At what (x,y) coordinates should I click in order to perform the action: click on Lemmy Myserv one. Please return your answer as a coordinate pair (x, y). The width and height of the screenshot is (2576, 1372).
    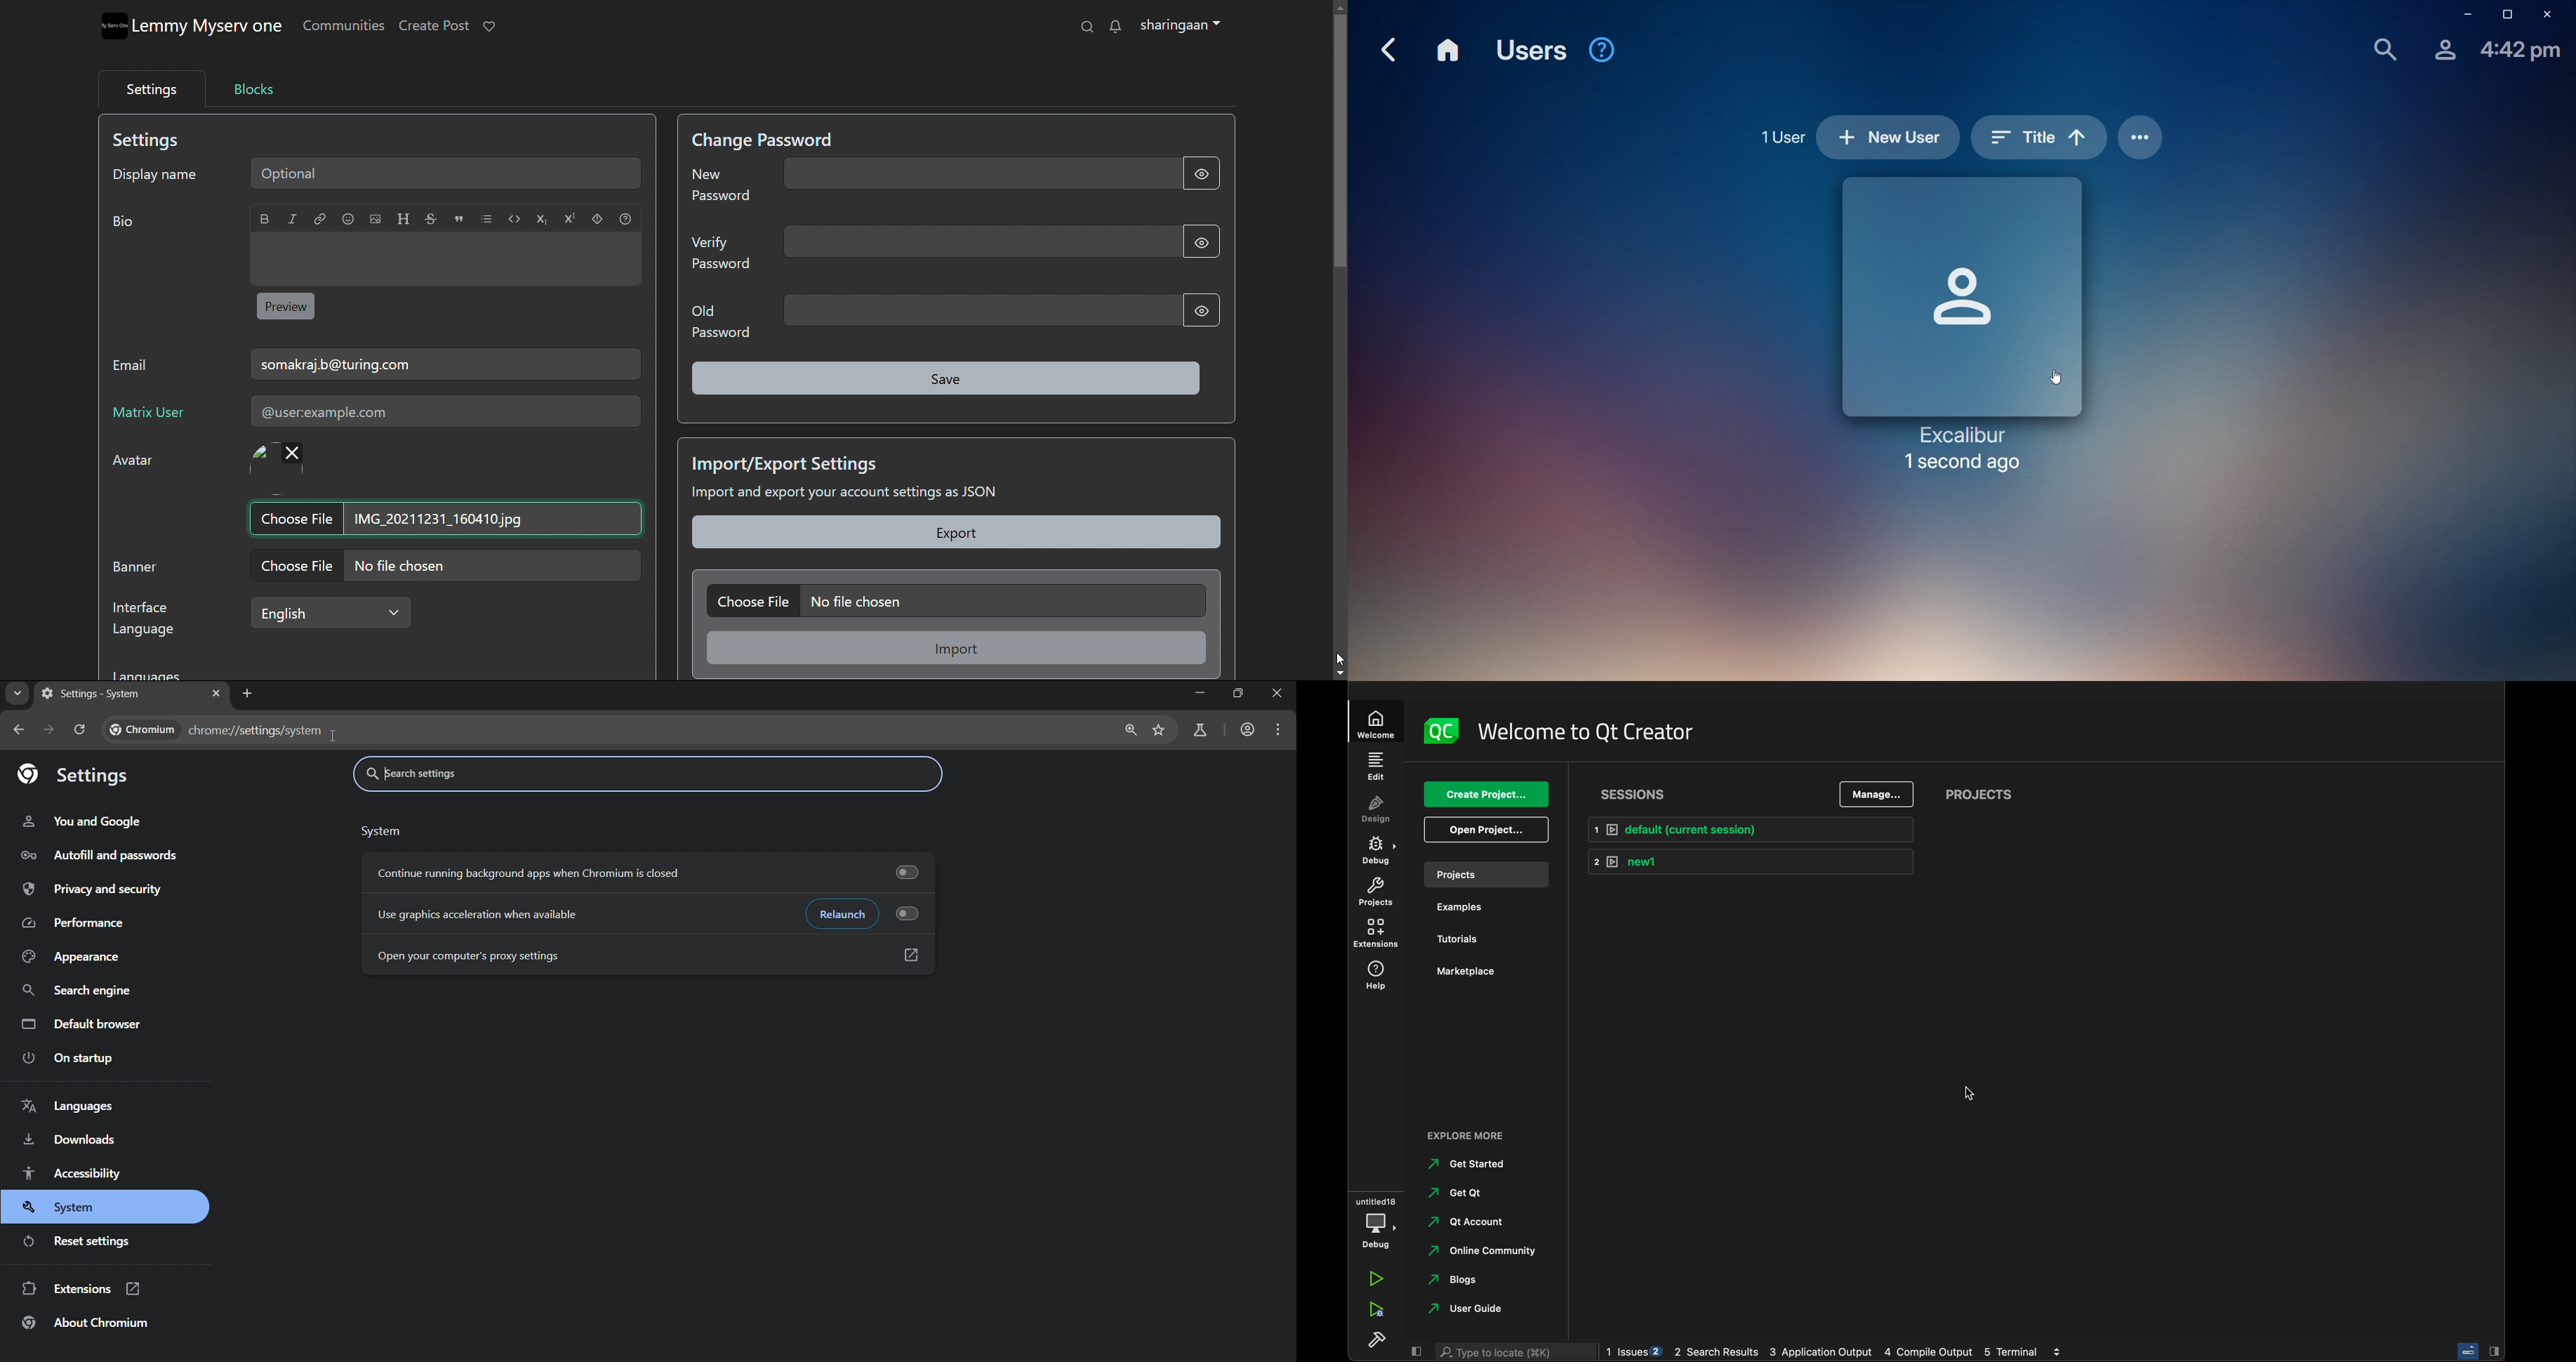
    Looking at the image, I should click on (211, 28).